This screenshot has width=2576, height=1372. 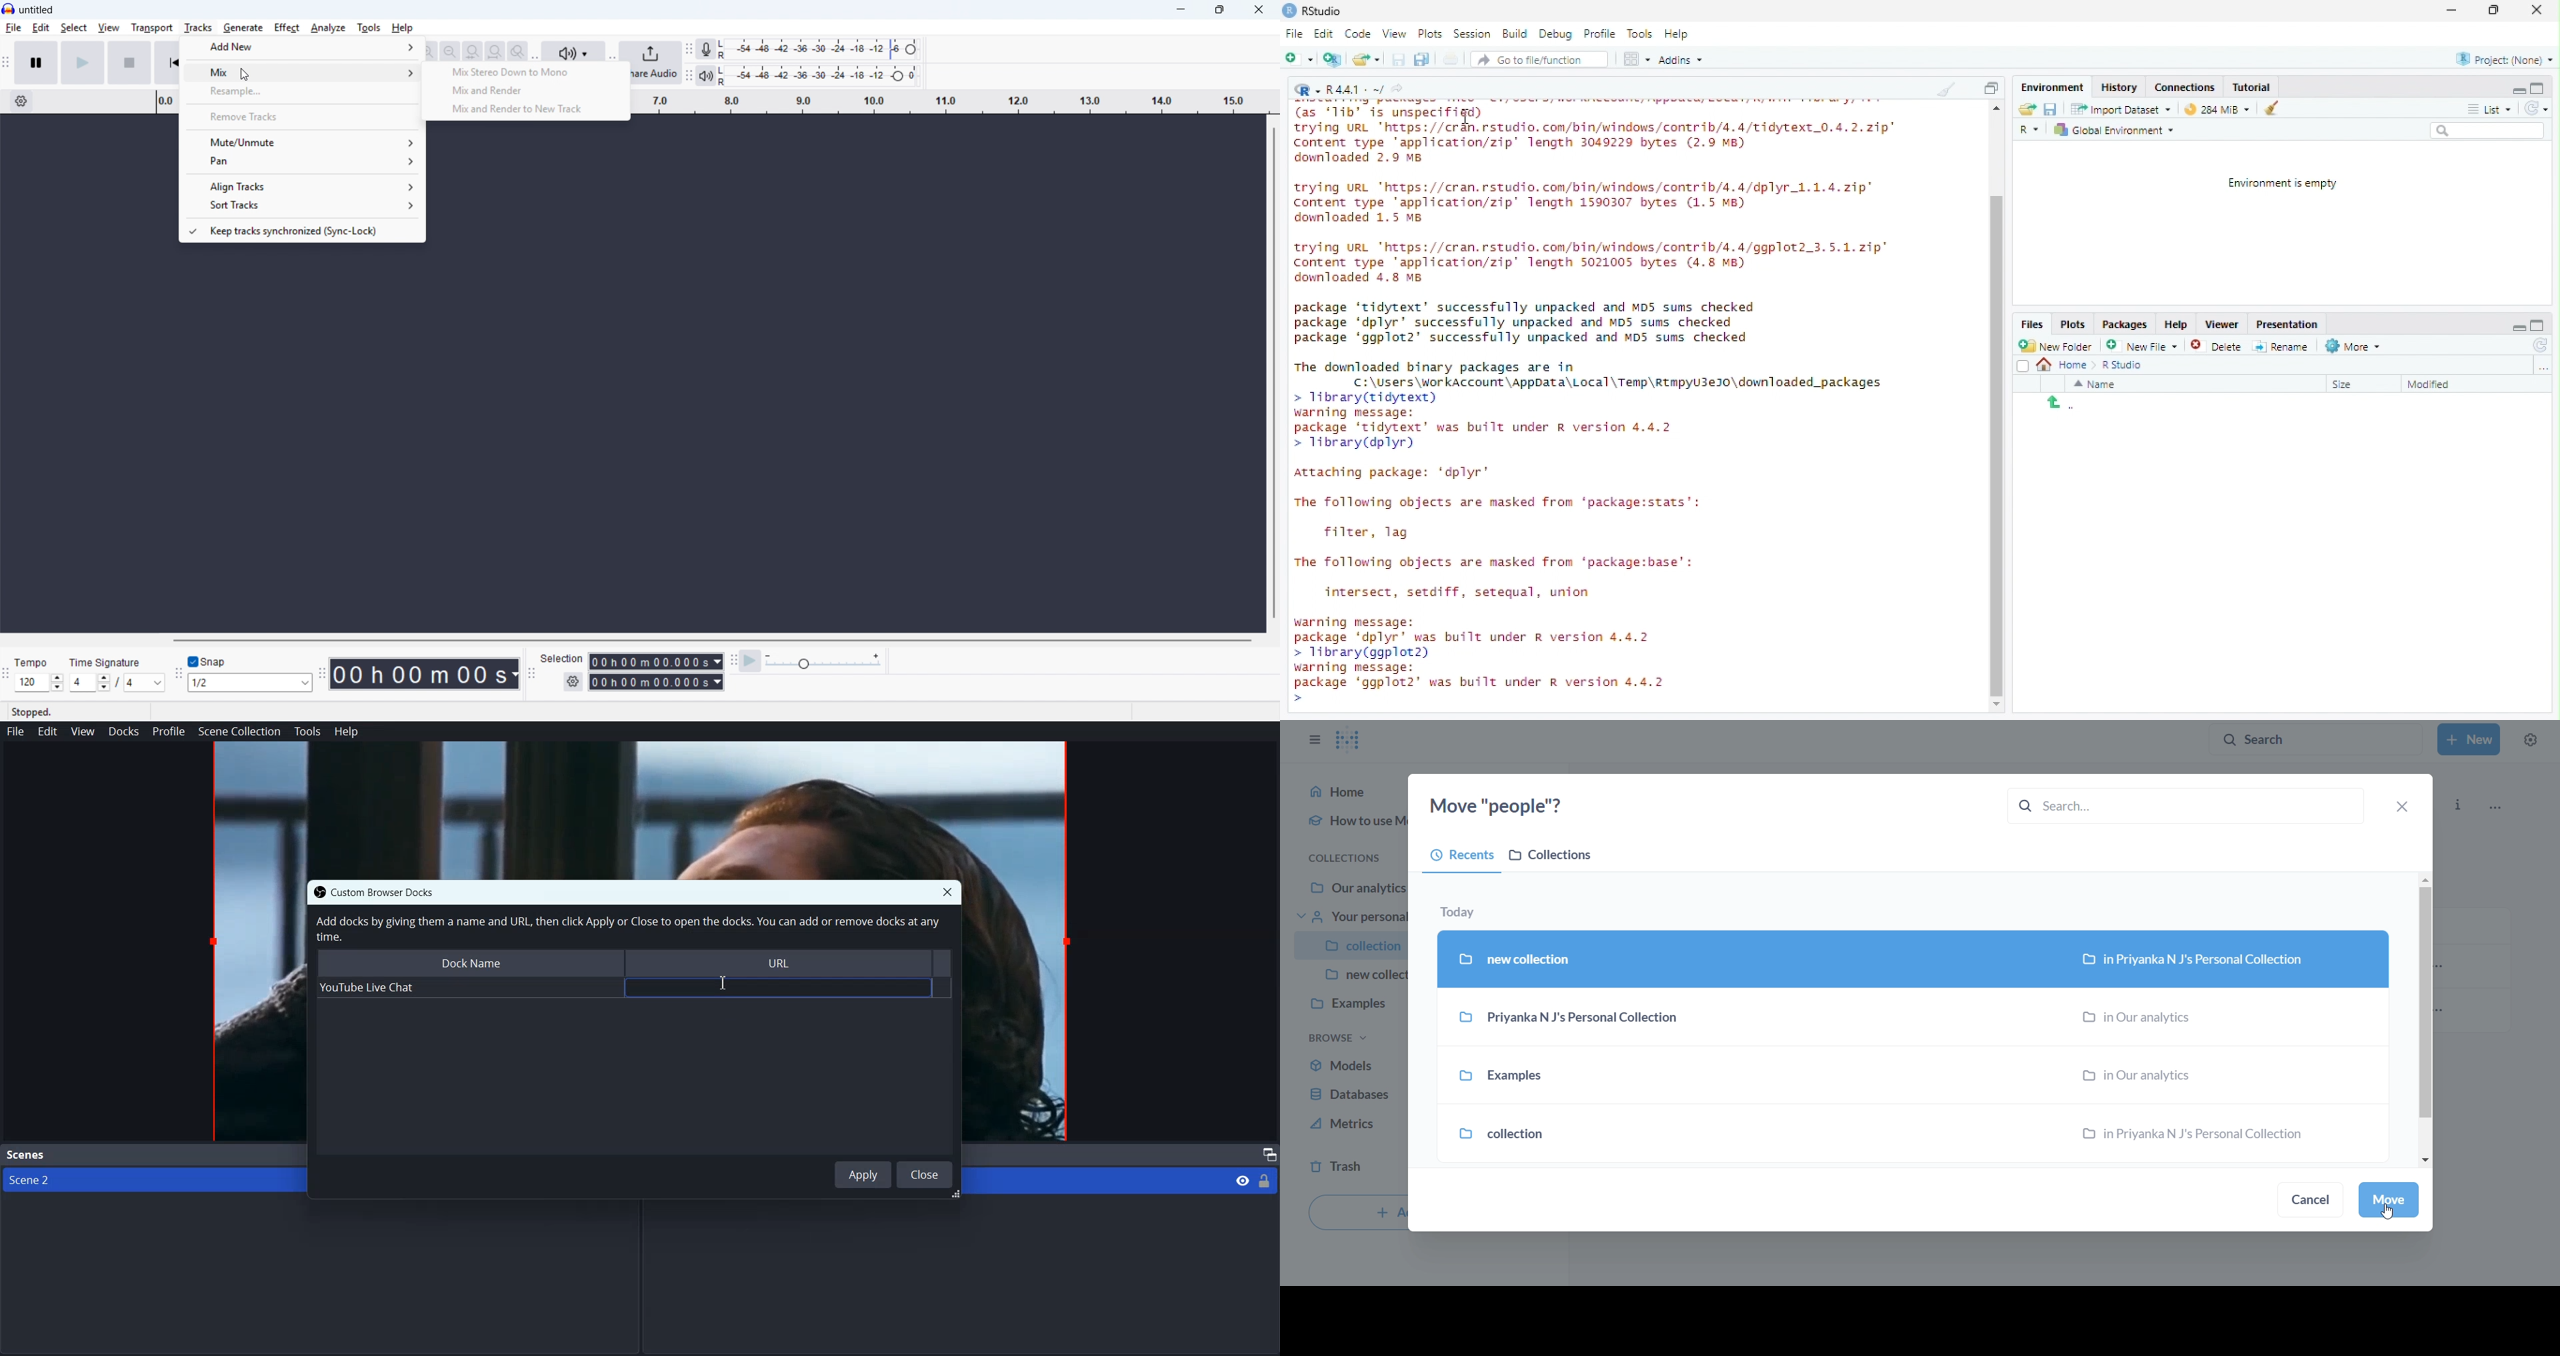 What do you see at coordinates (1298, 57) in the screenshot?
I see `Add new file` at bounding box center [1298, 57].